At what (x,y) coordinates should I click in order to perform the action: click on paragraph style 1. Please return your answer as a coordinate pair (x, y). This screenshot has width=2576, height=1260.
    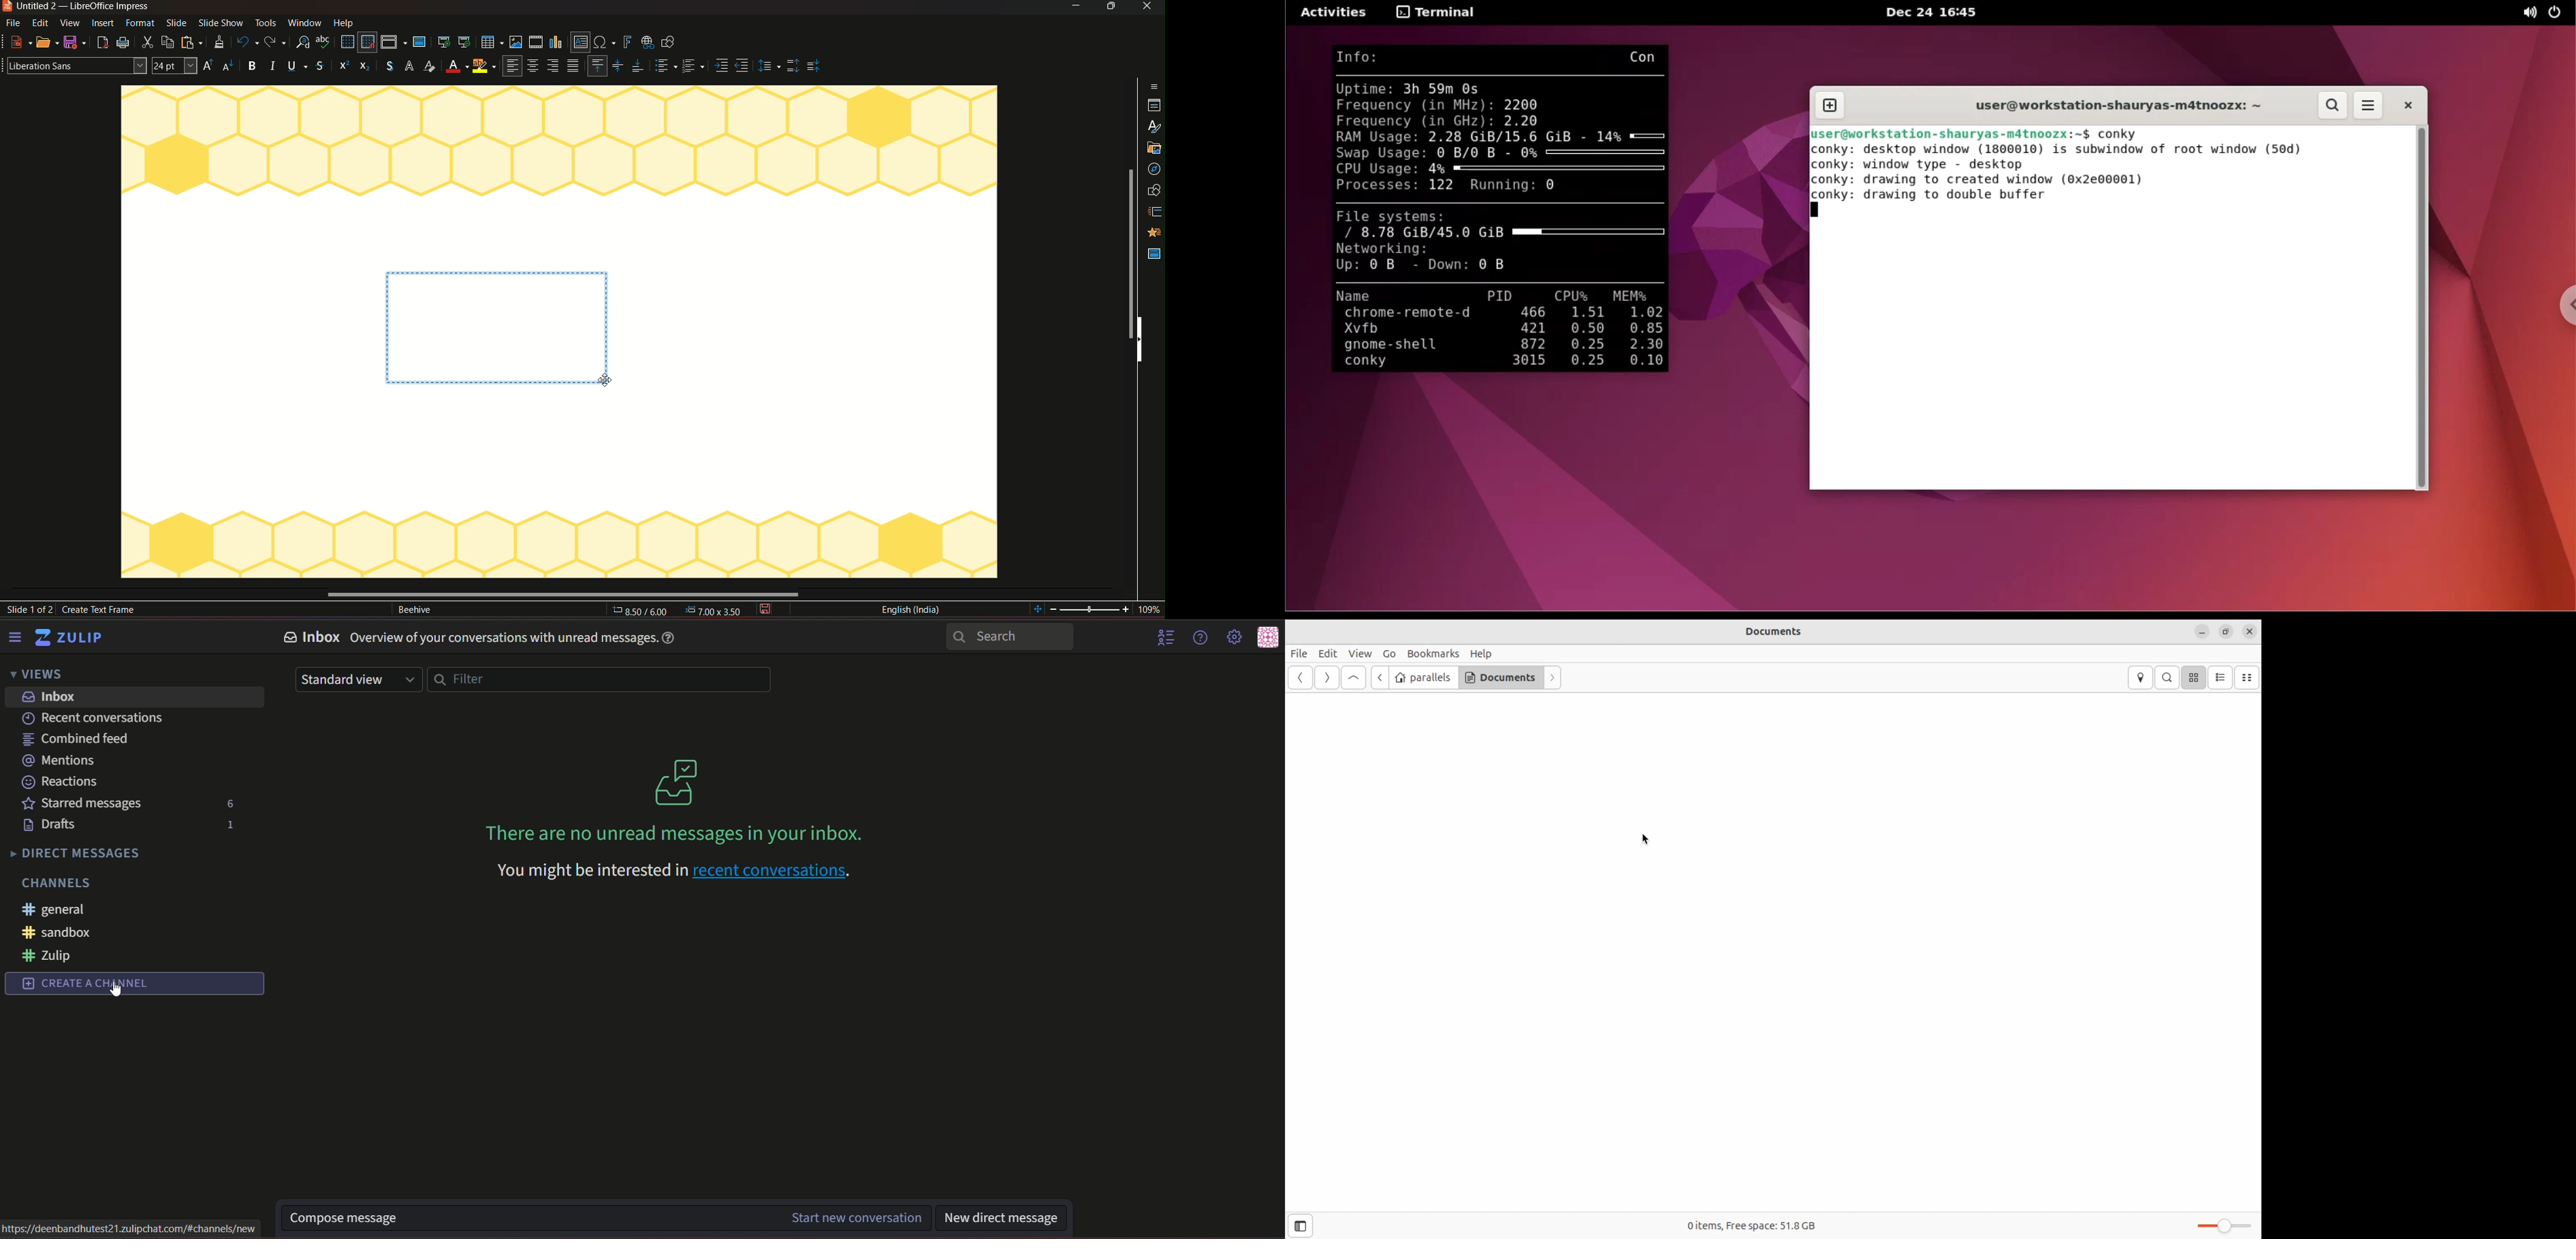
    Looking at the image, I should click on (665, 67).